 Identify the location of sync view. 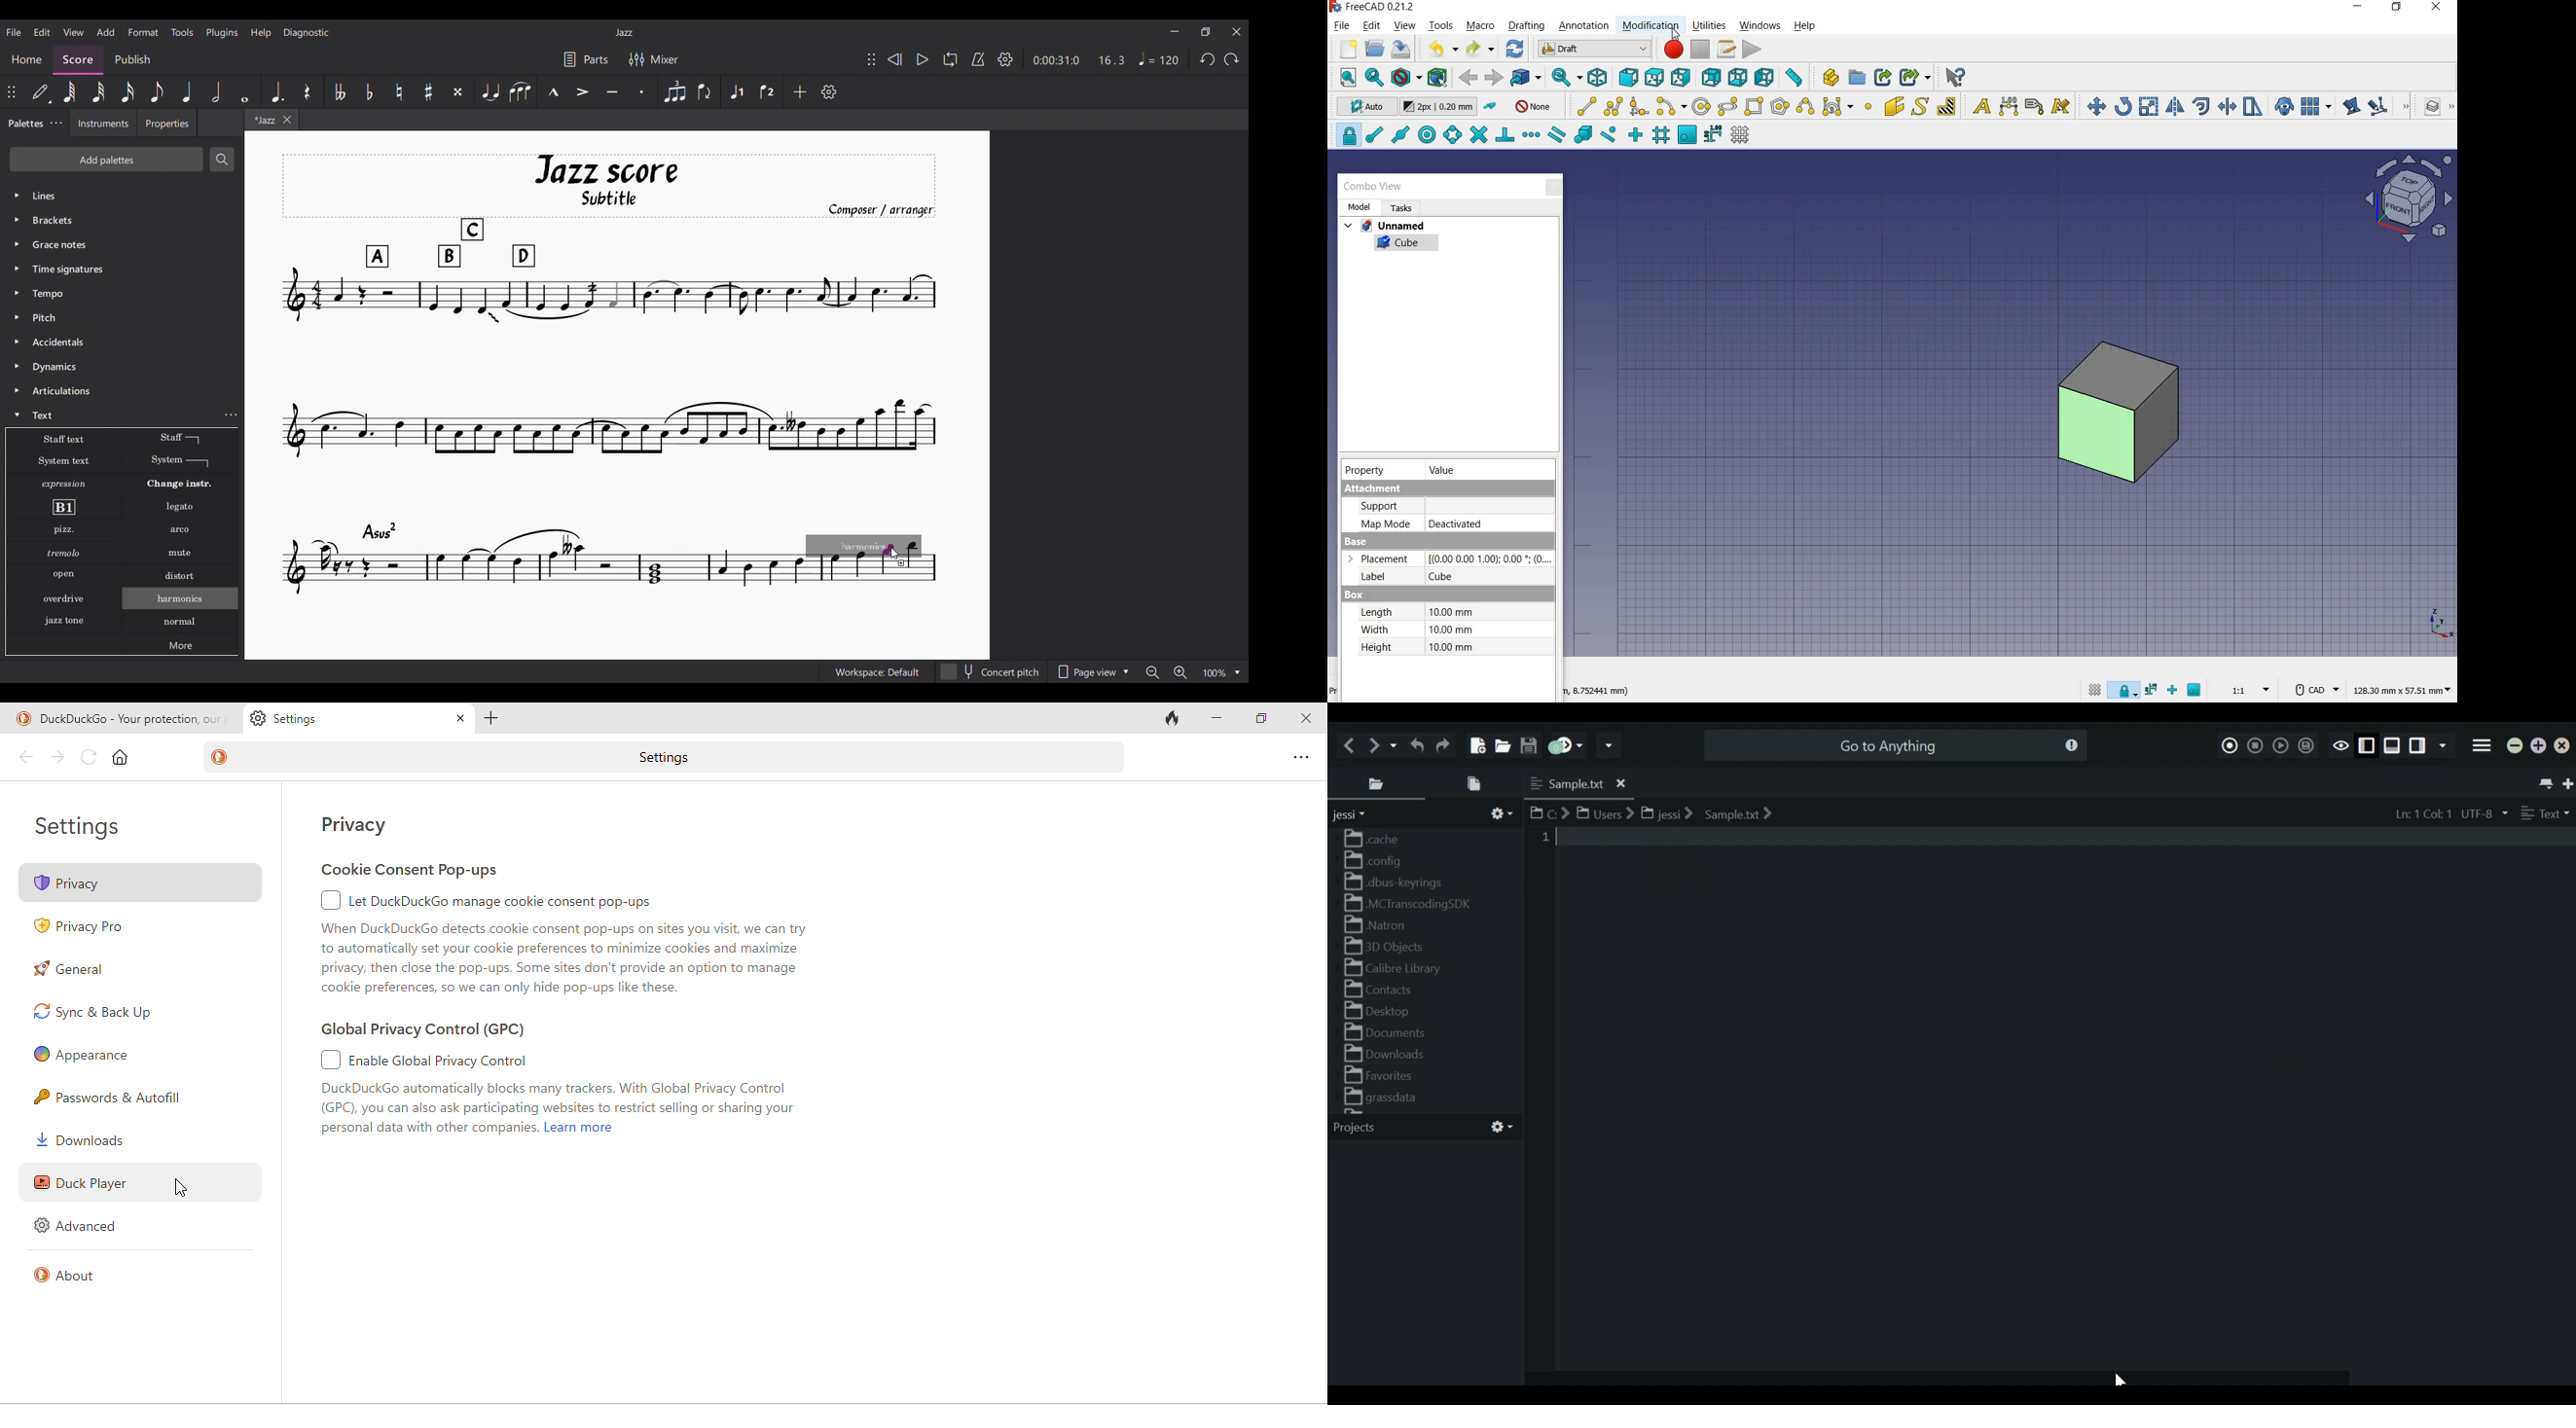
(1566, 78).